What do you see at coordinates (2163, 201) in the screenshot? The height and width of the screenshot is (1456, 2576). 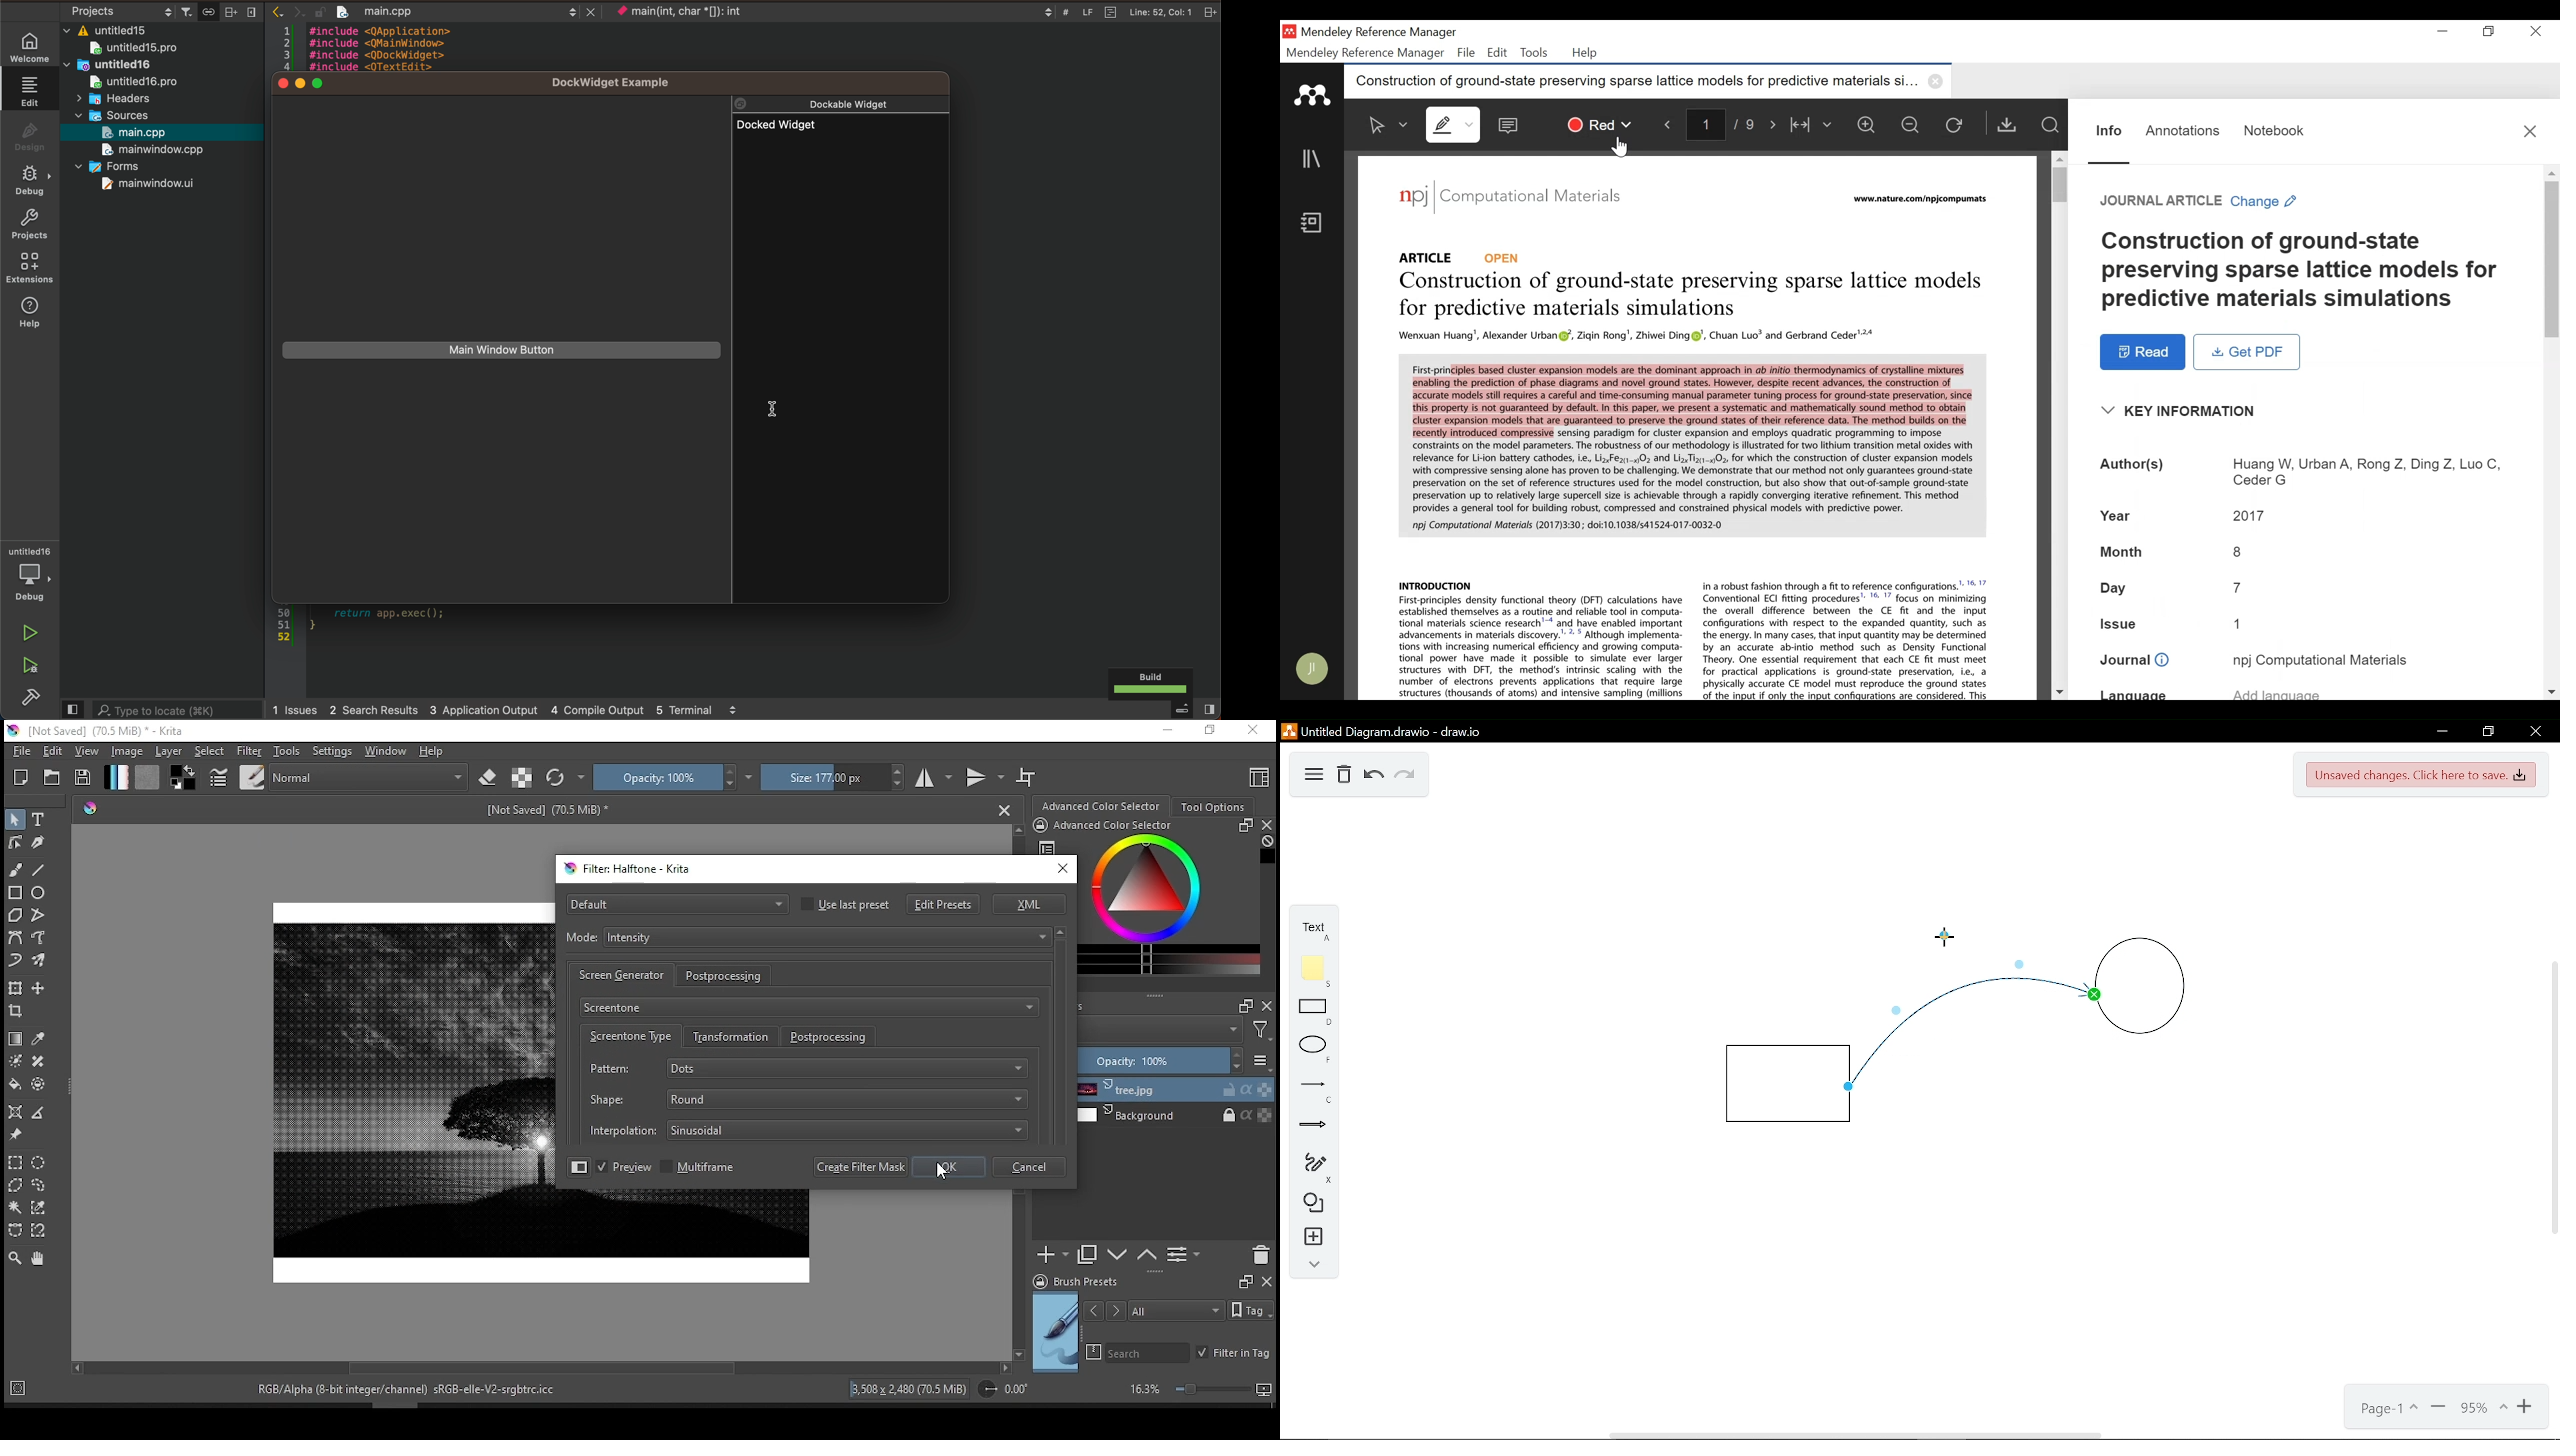 I see `Reference Type` at bounding box center [2163, 201].